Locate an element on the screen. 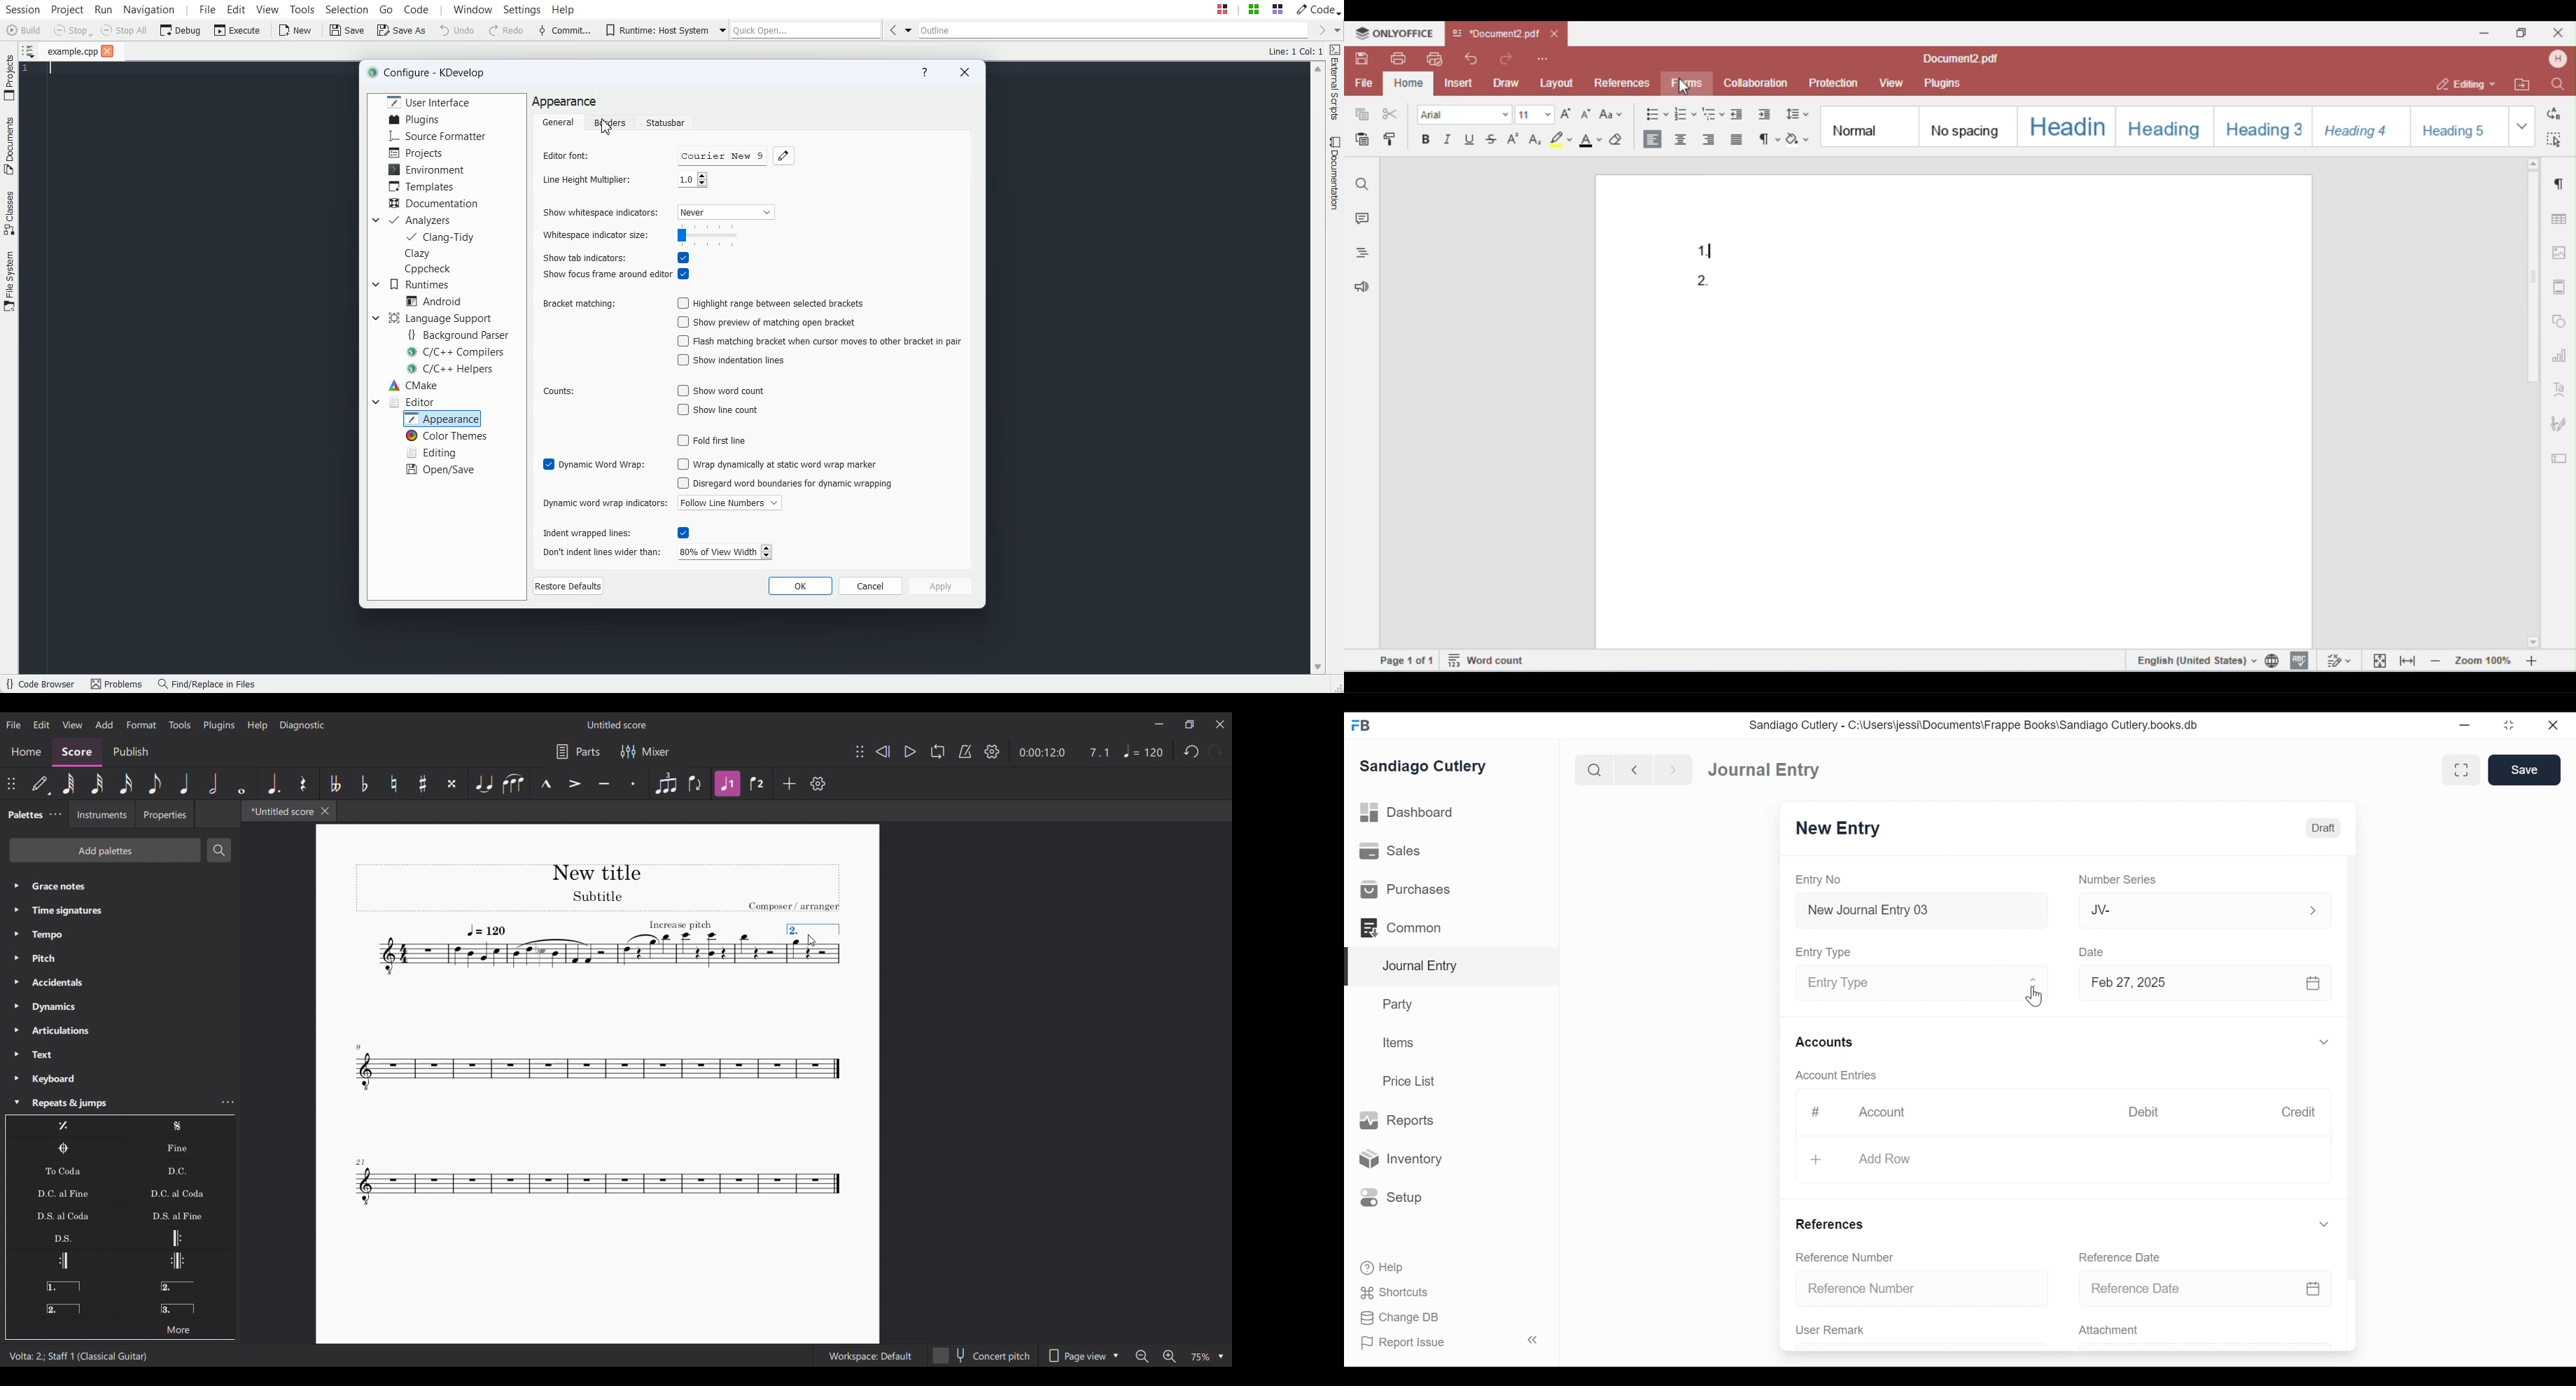 The image size is (2576, 1400). Number Series is located at coordinates (2116, 880).